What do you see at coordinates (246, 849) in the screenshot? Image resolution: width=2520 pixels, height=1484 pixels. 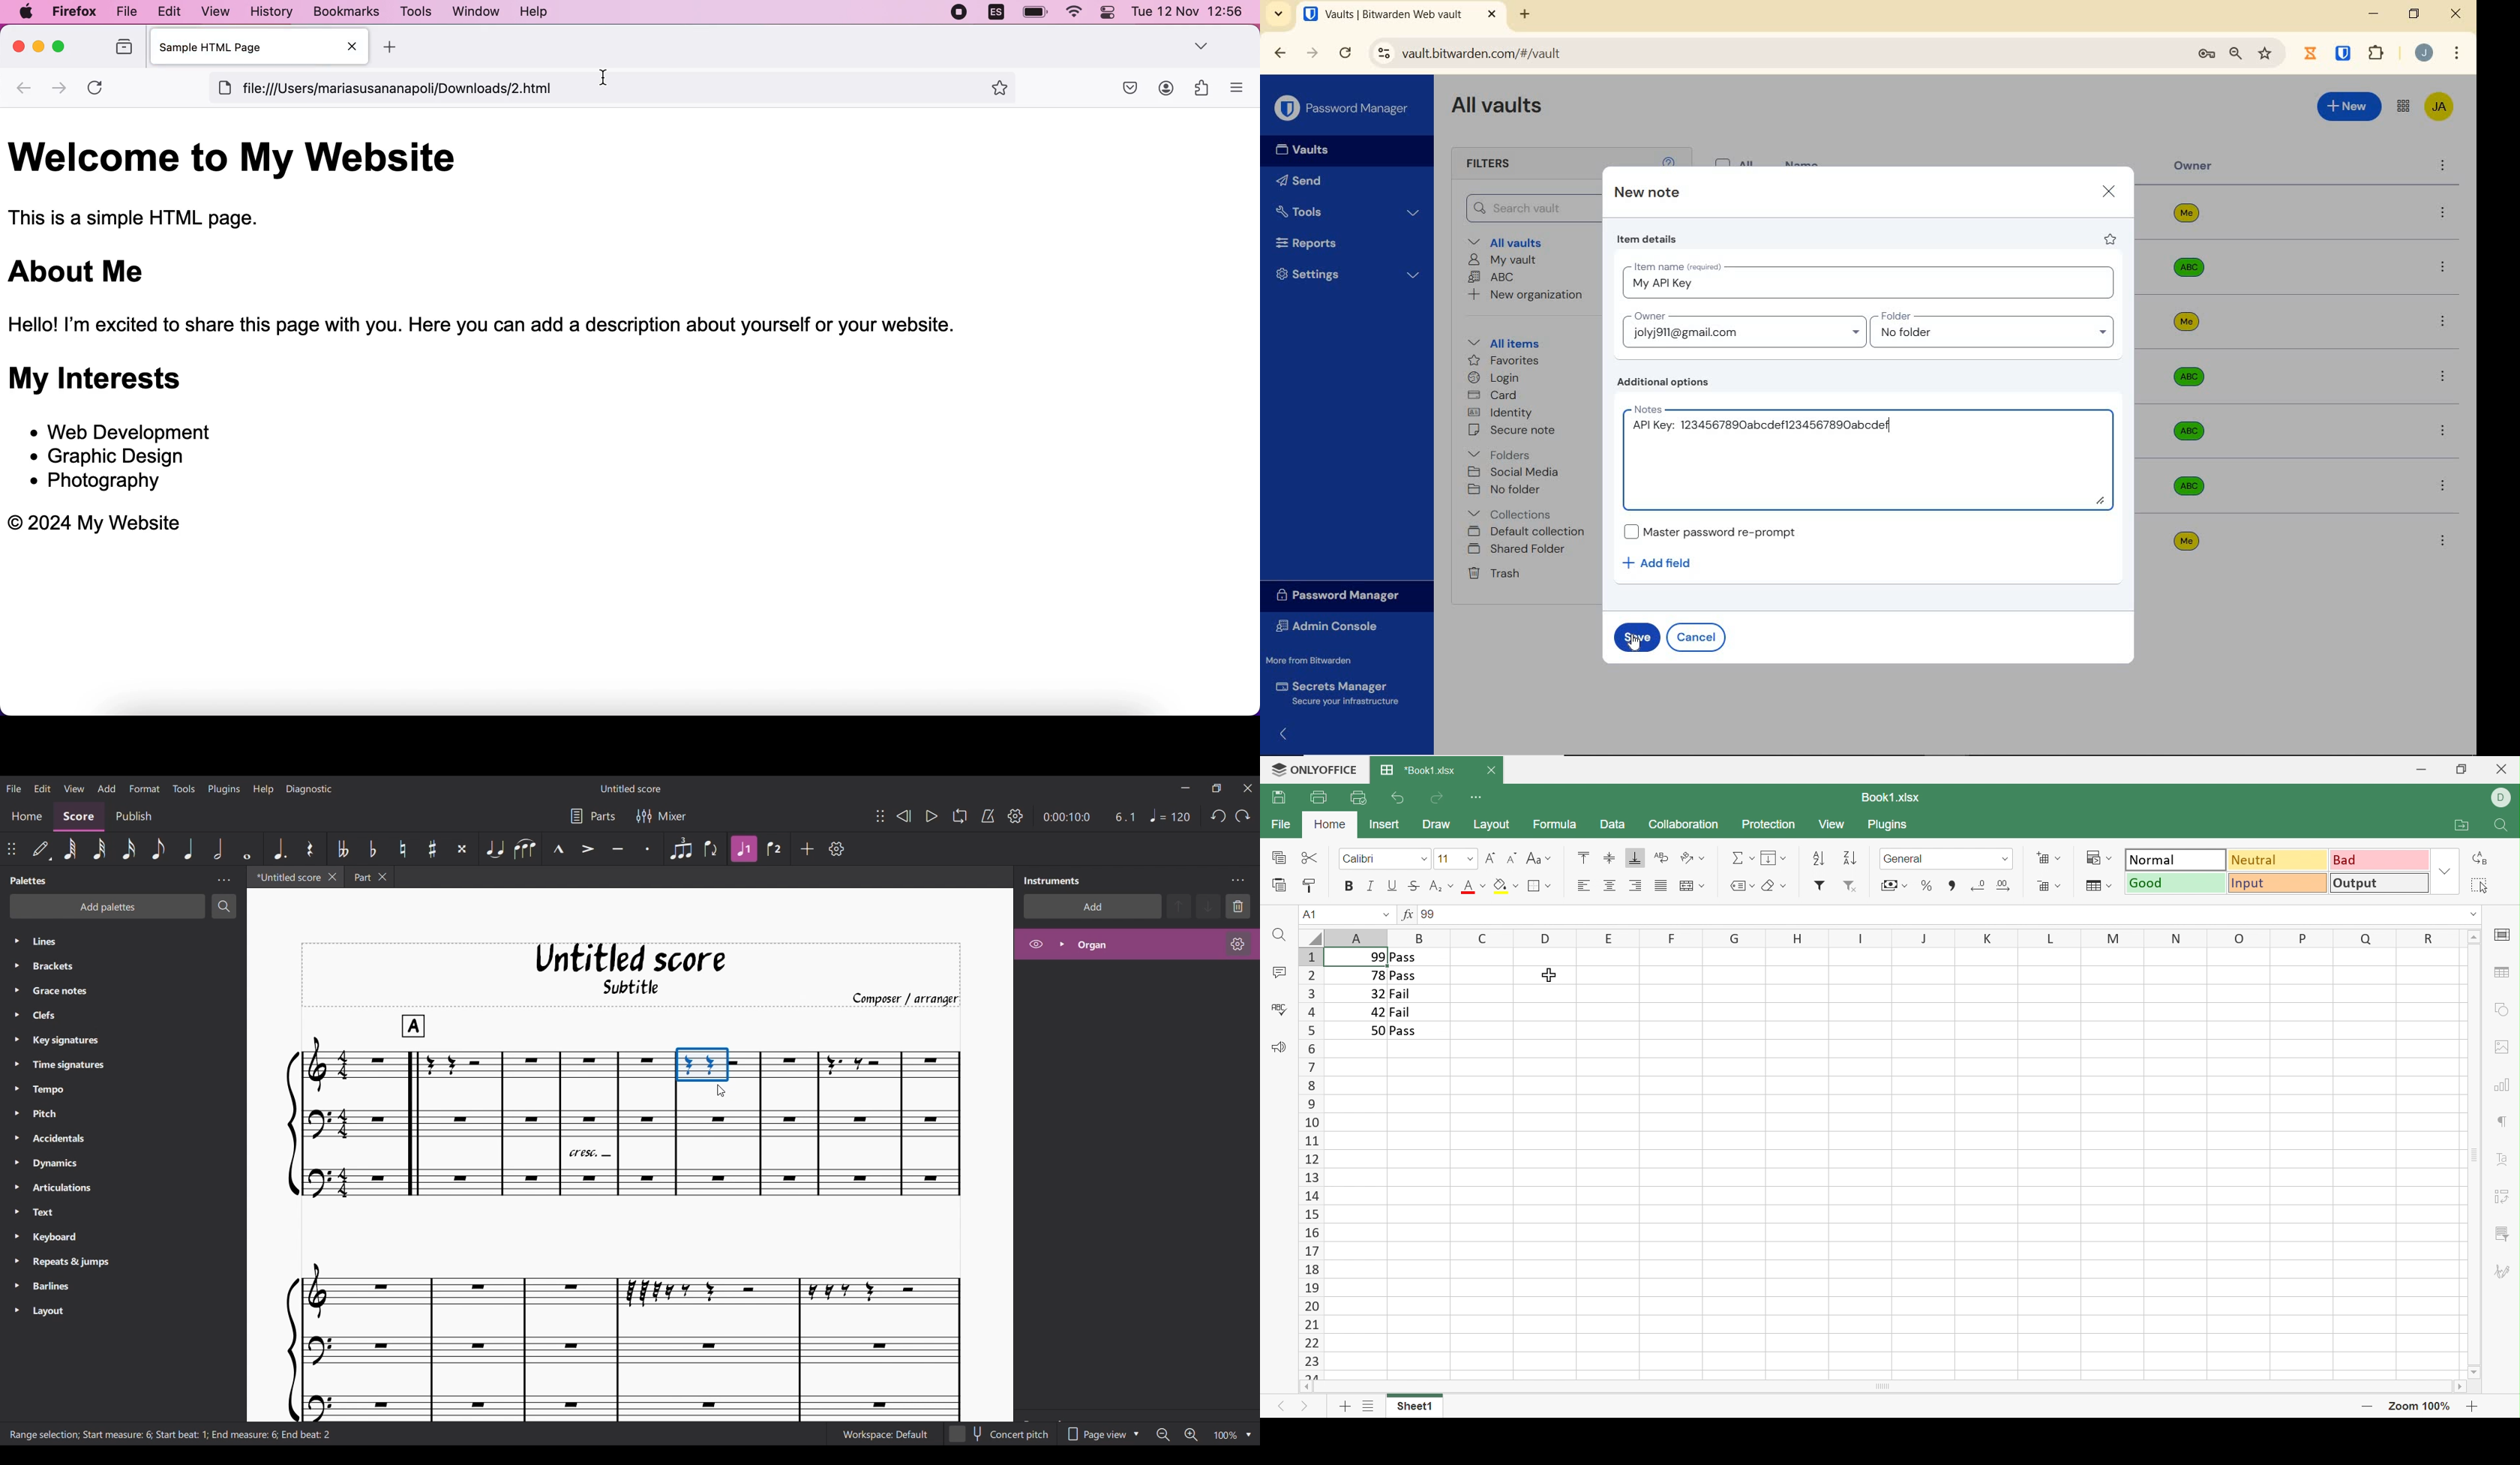 I see `Whole note` at bounding box center [246, 849].